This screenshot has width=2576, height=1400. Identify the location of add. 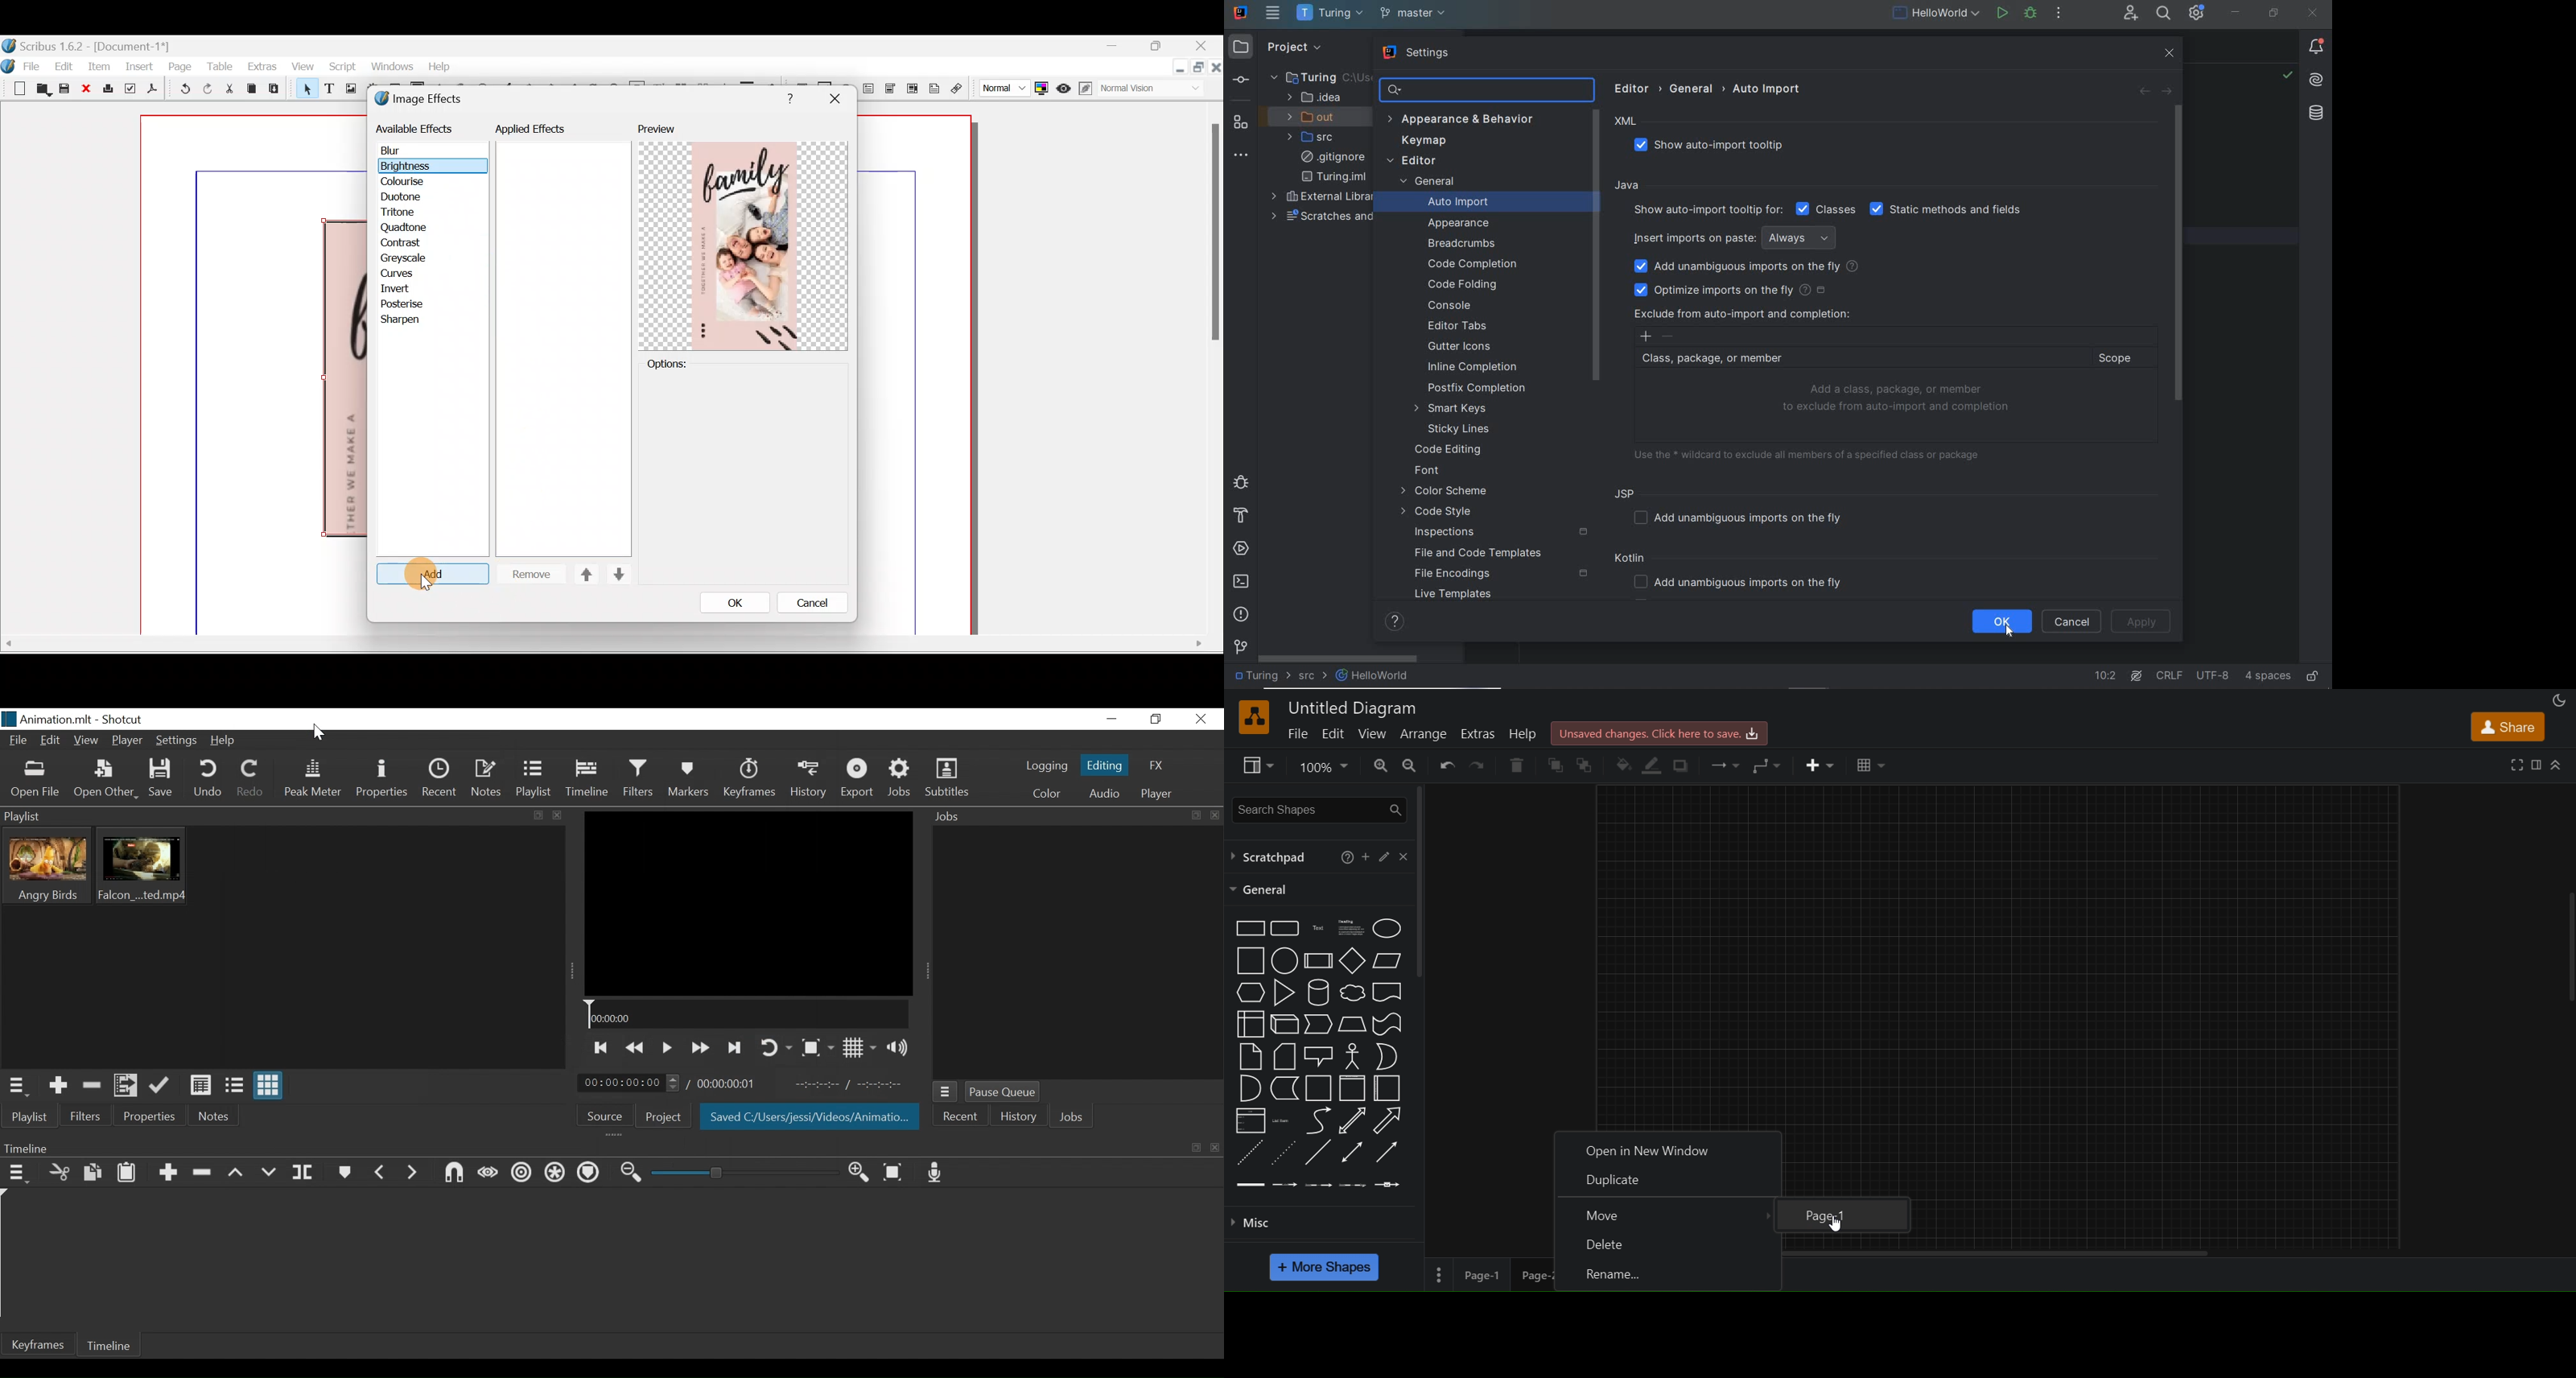
(1365, 858).